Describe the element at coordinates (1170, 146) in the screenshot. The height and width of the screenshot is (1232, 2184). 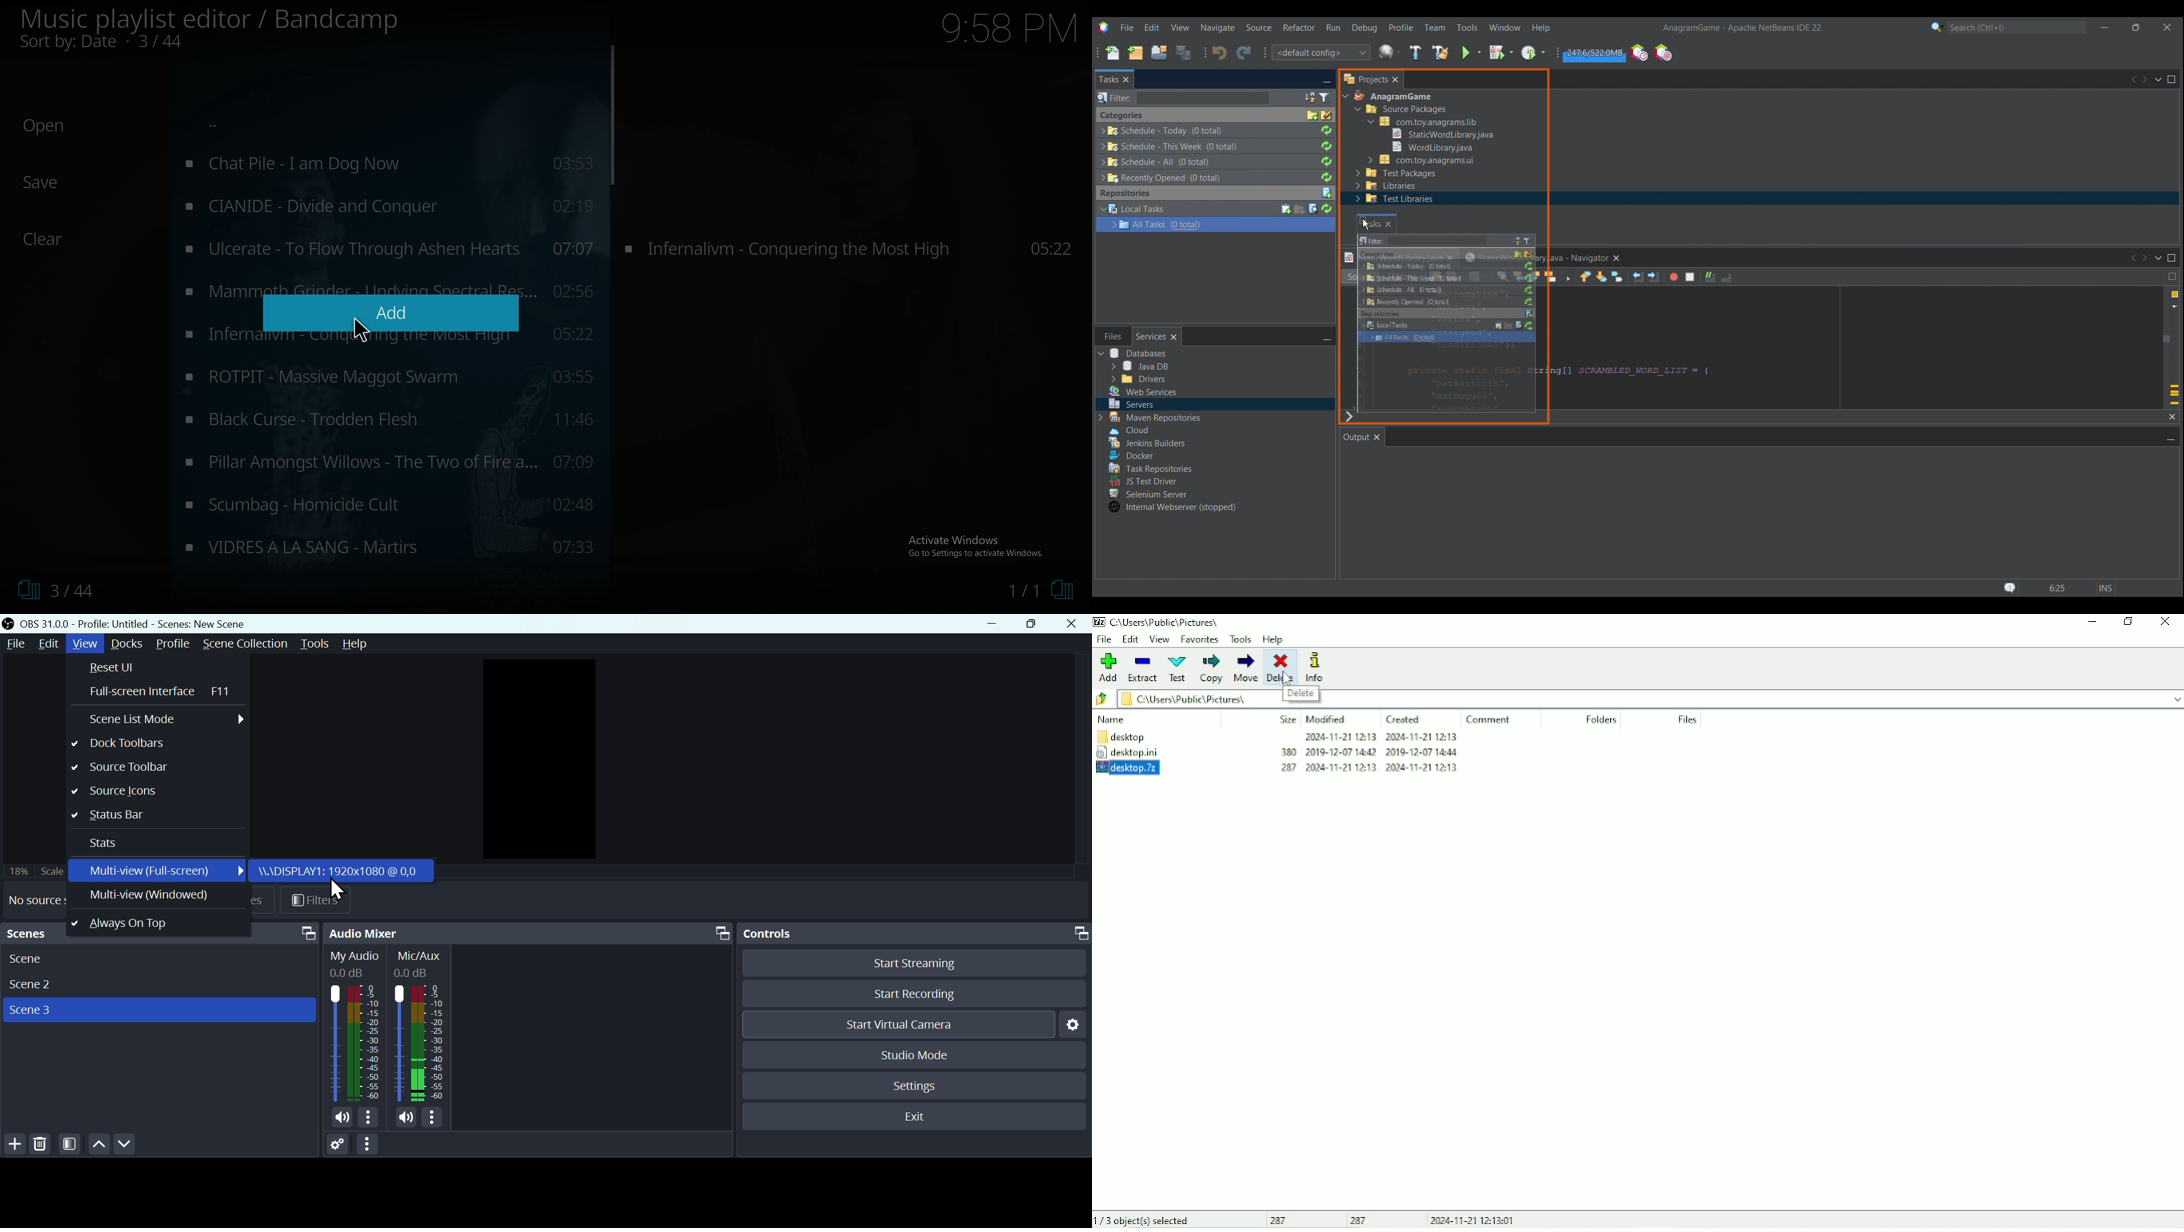
I see `` at that location.